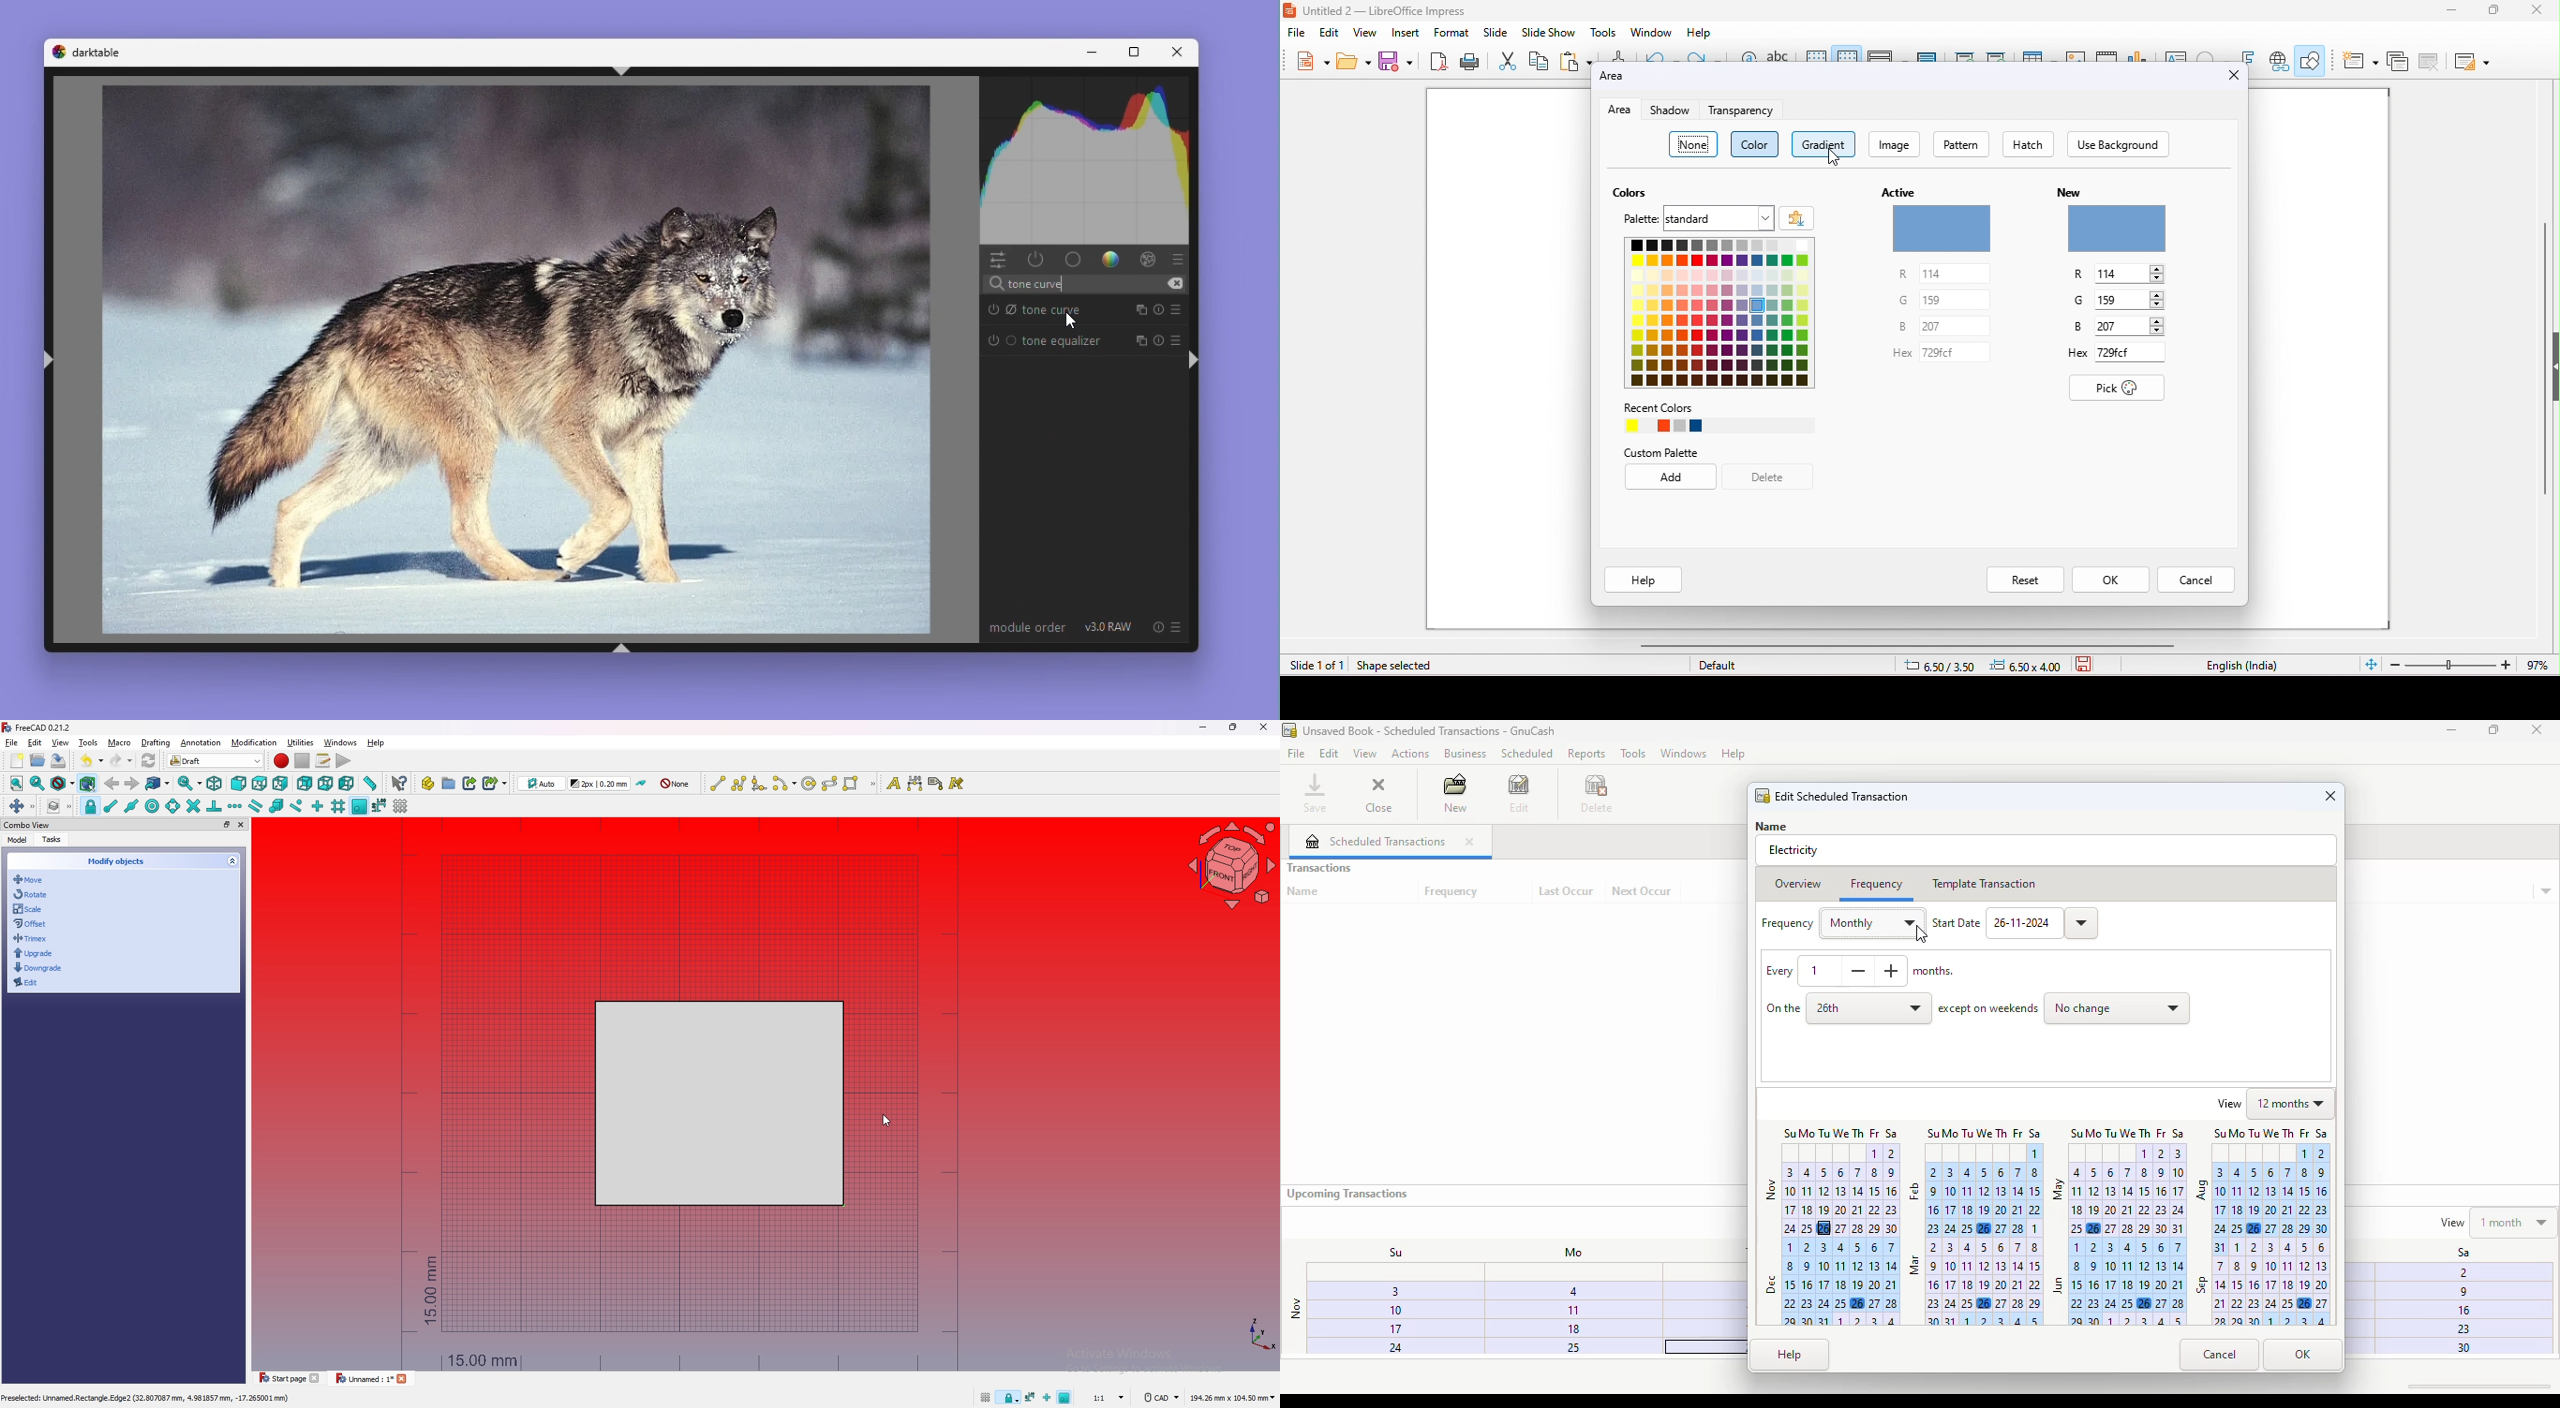 This screenshot has width=2576, height=1428. Describe the element at coordinates (236, 760) in the screenshot. I see `switch between workbenches` at that location.